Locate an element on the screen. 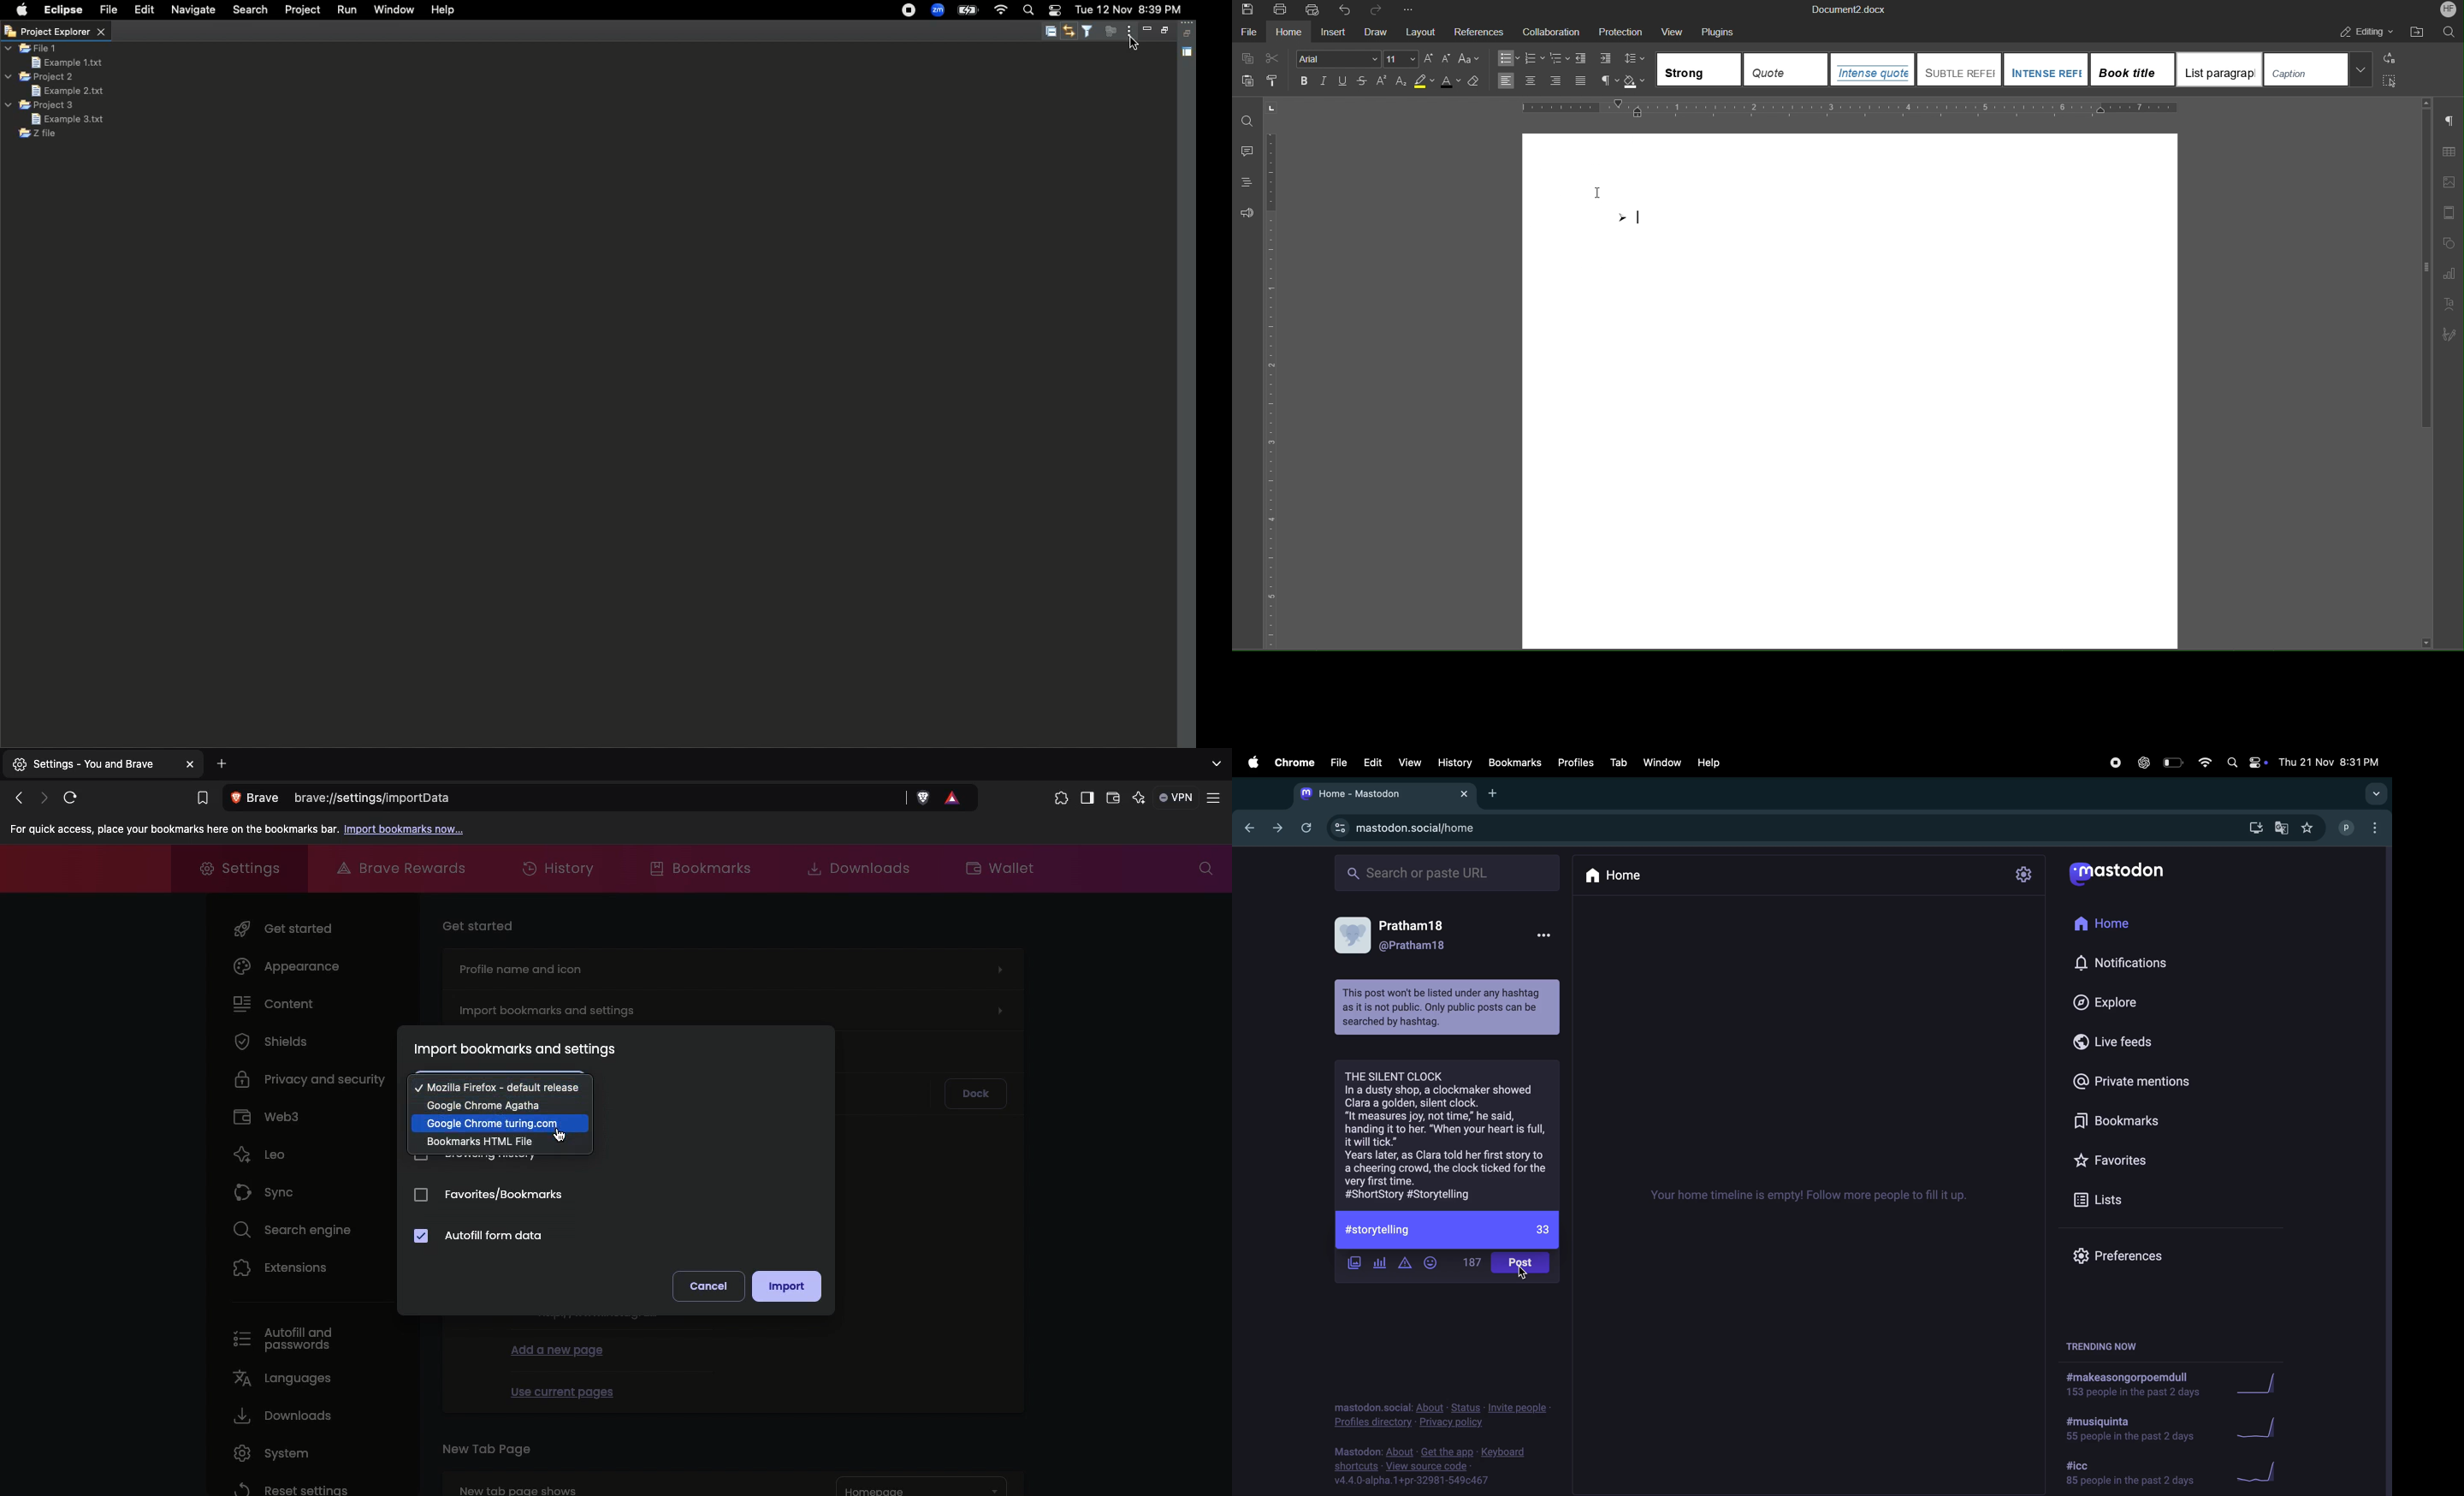 This screenshot has height=1512, width=2464. Copy is located at coordinates (1247, 58).